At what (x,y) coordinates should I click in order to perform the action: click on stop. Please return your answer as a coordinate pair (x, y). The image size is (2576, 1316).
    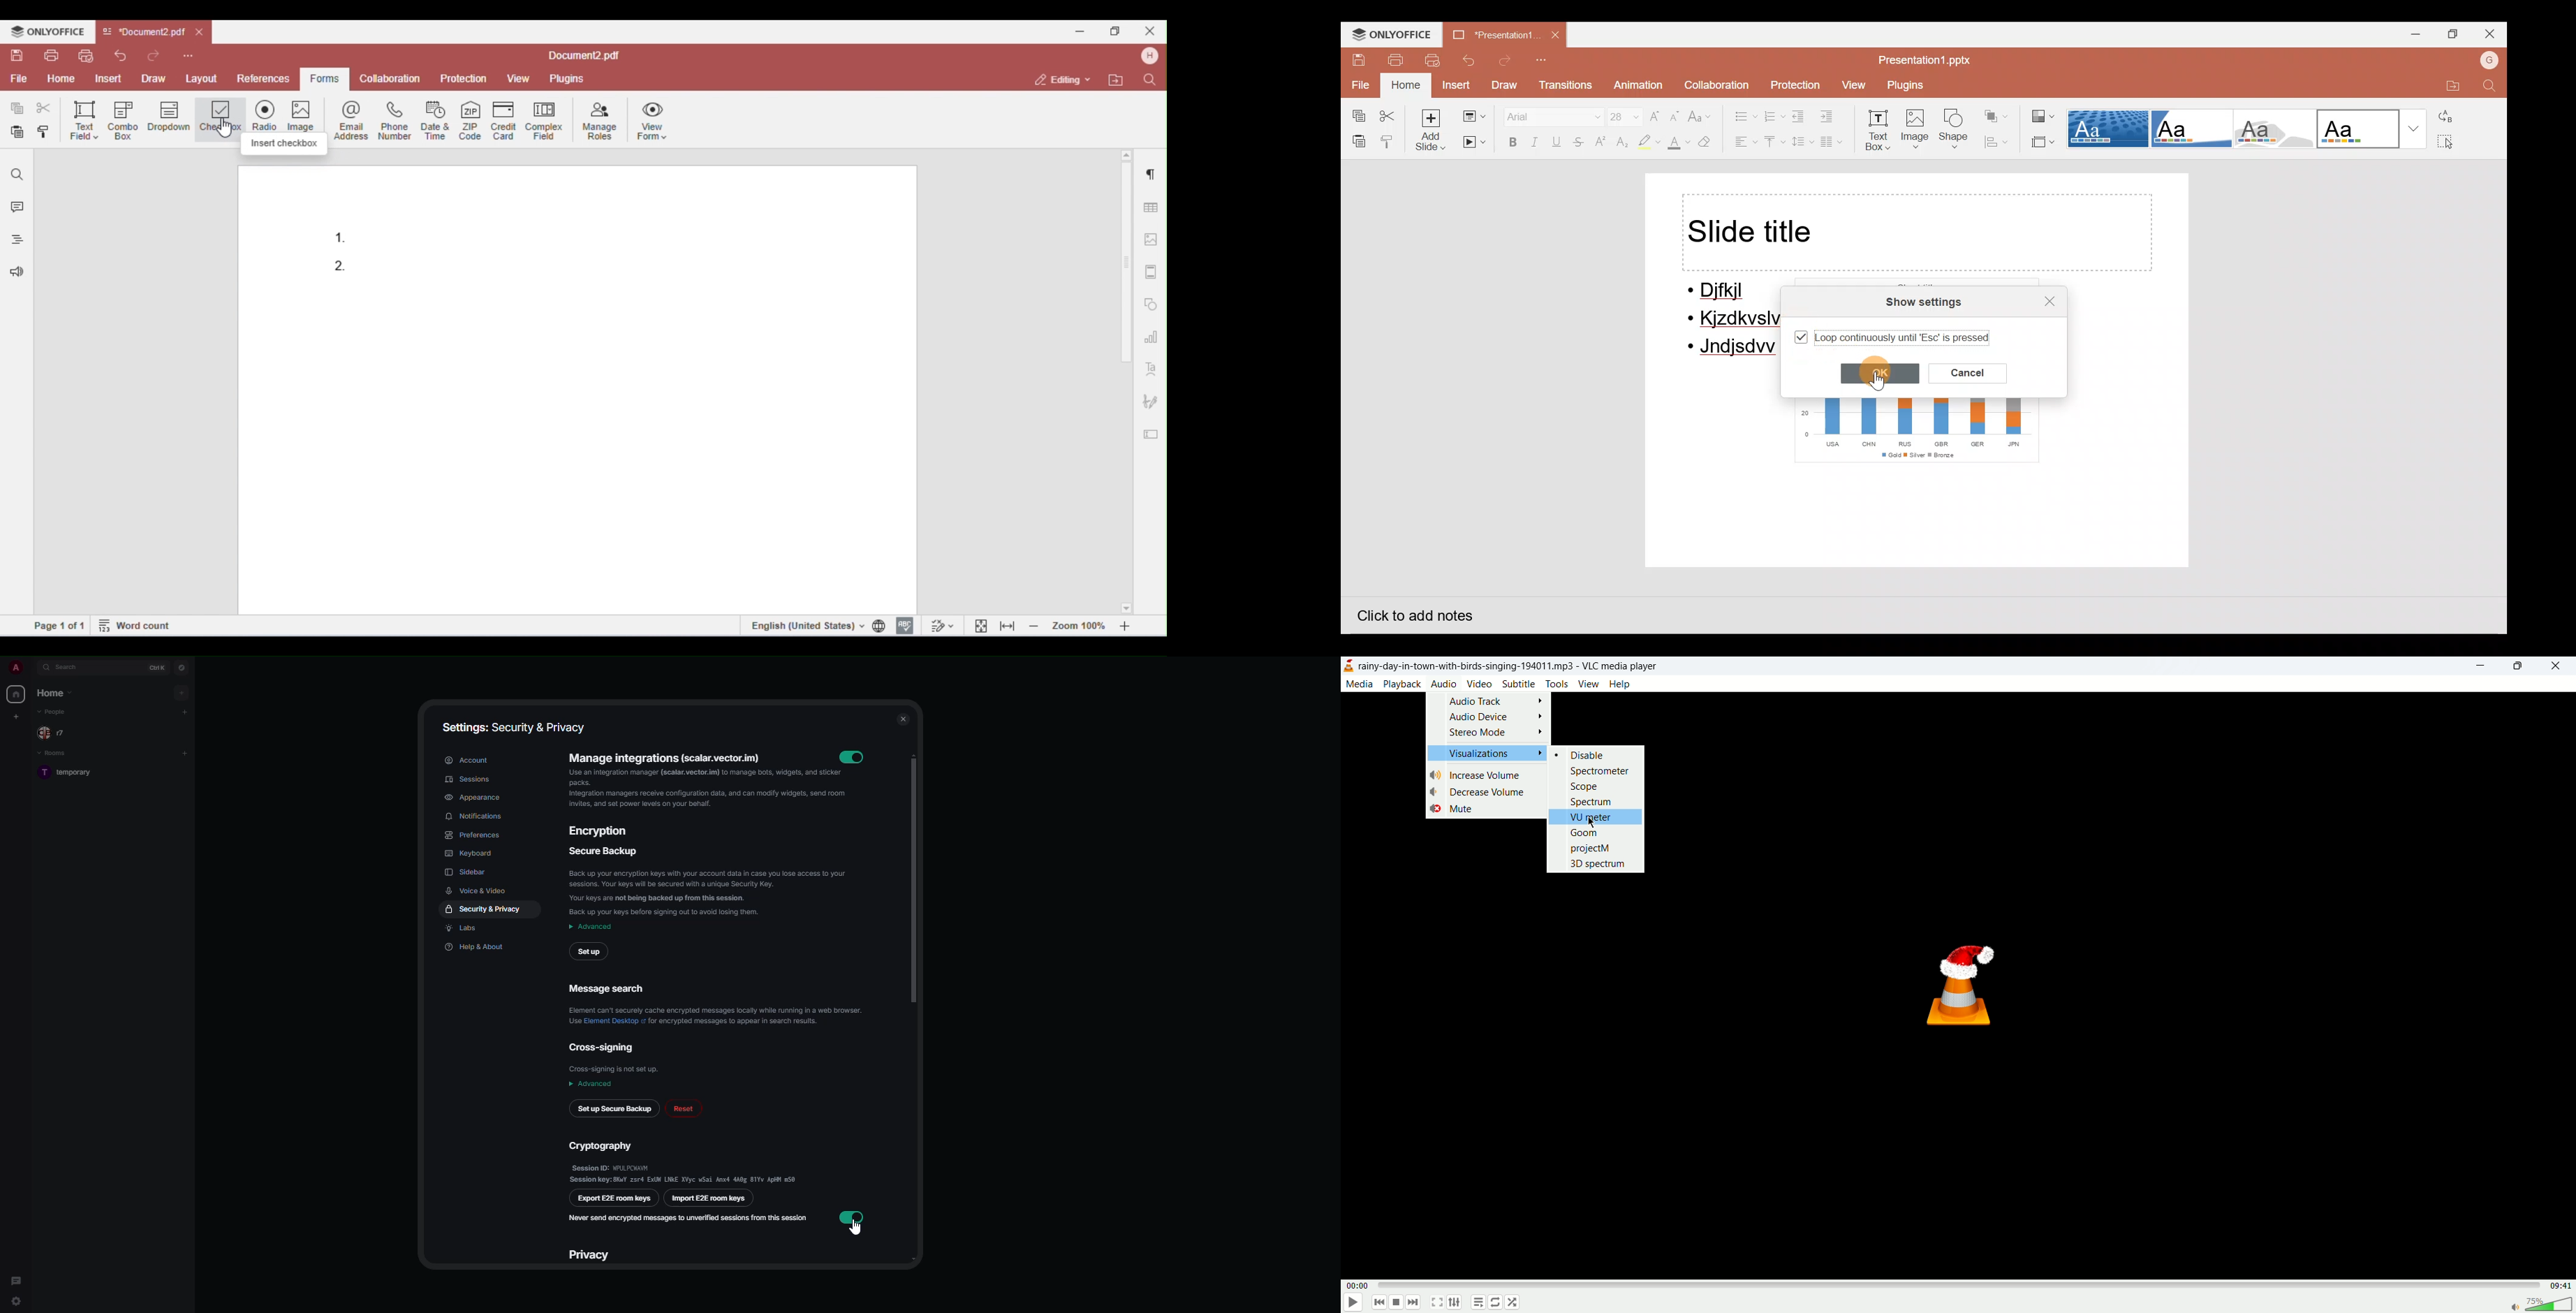
    Looking at the image, I should click on (1397, 1303).